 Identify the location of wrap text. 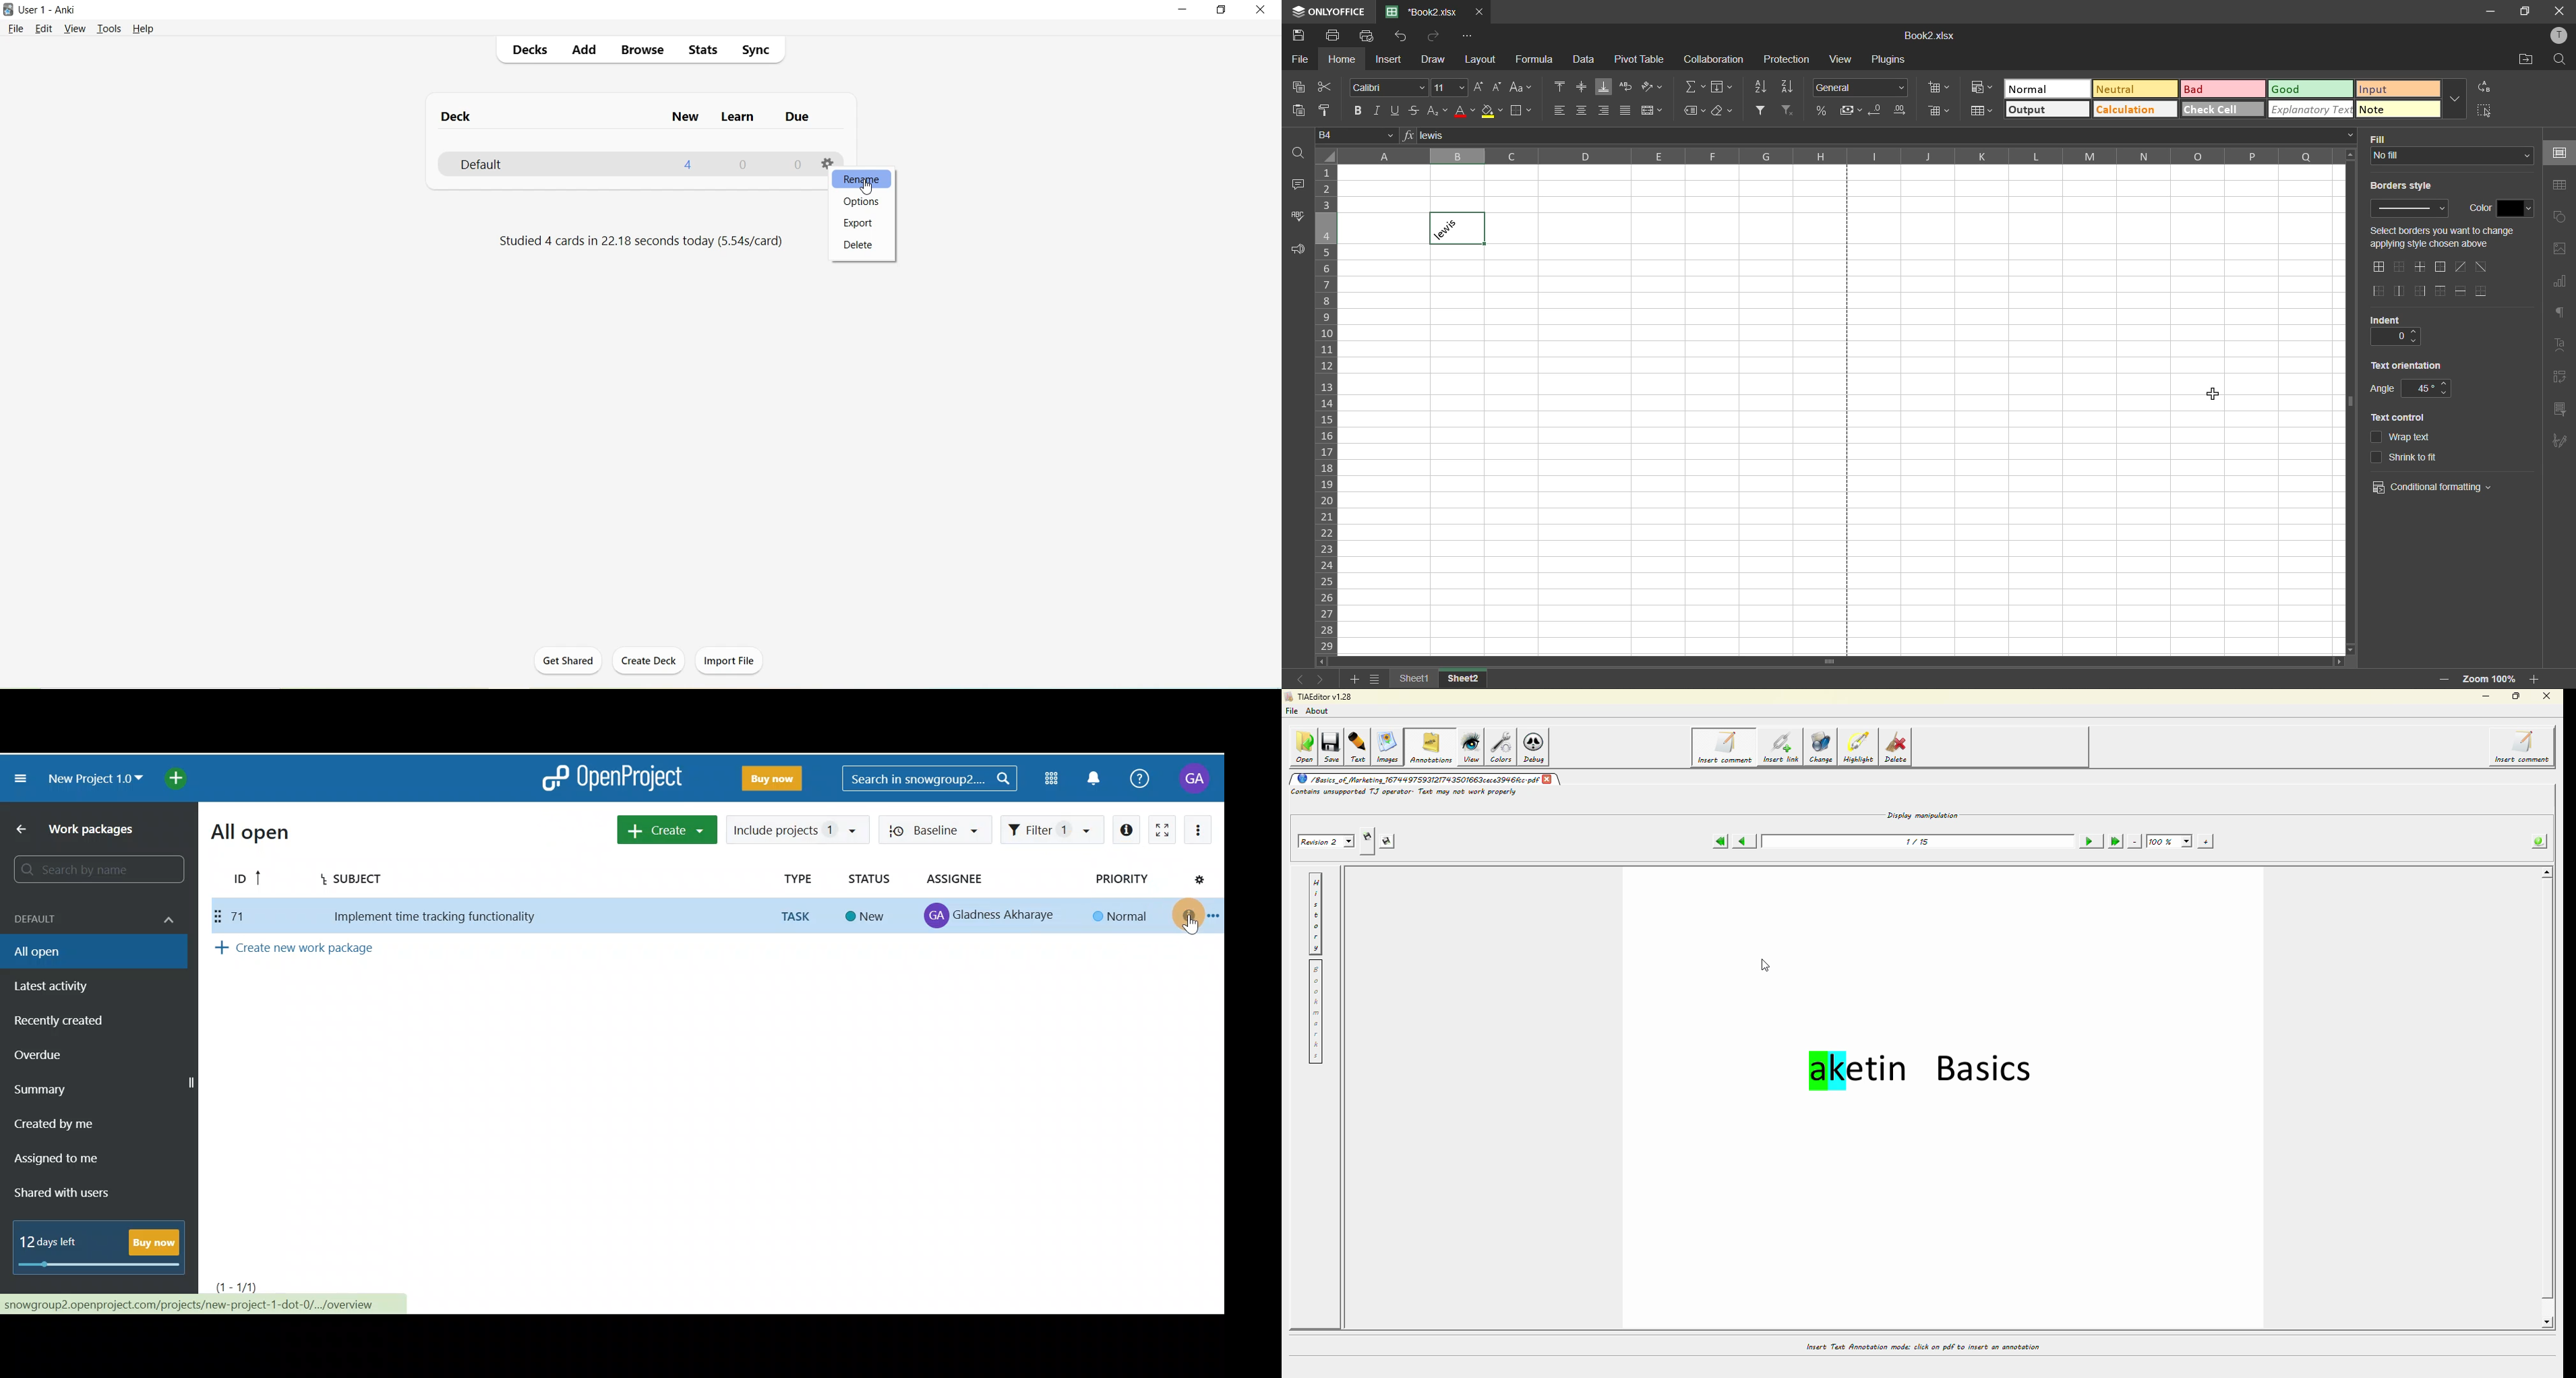
(2403, 436).